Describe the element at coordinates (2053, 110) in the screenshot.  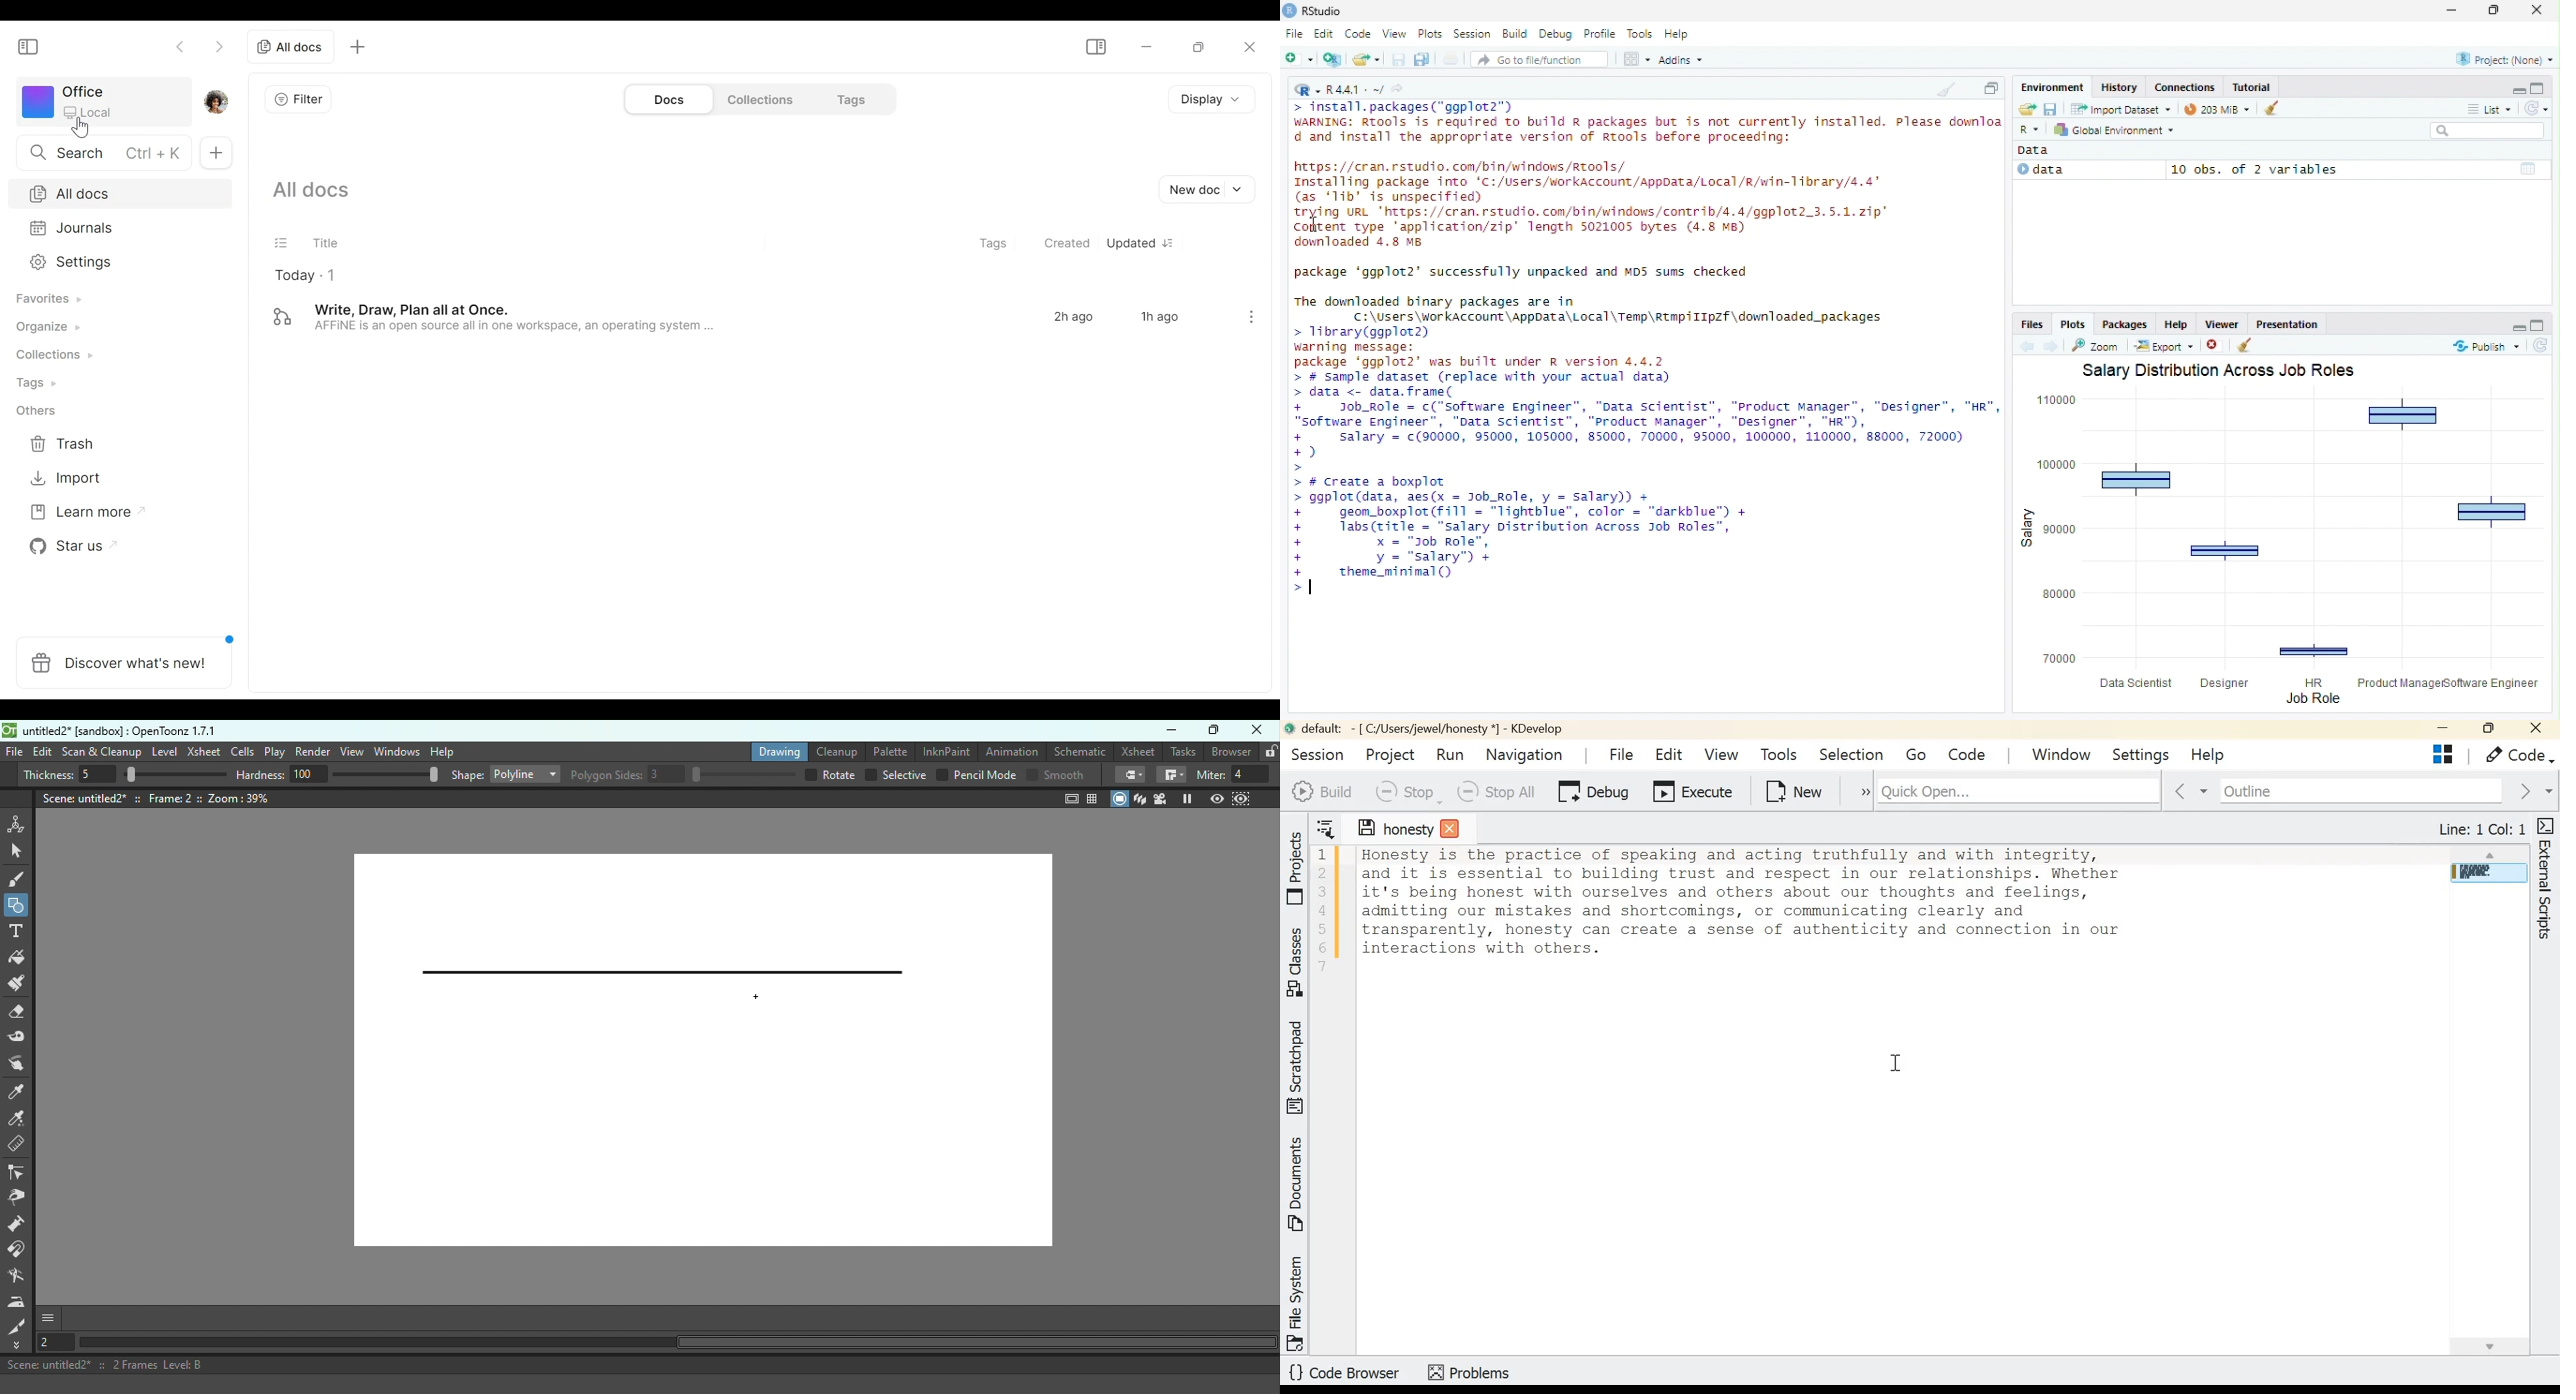
I see `save workspace as` at that location.